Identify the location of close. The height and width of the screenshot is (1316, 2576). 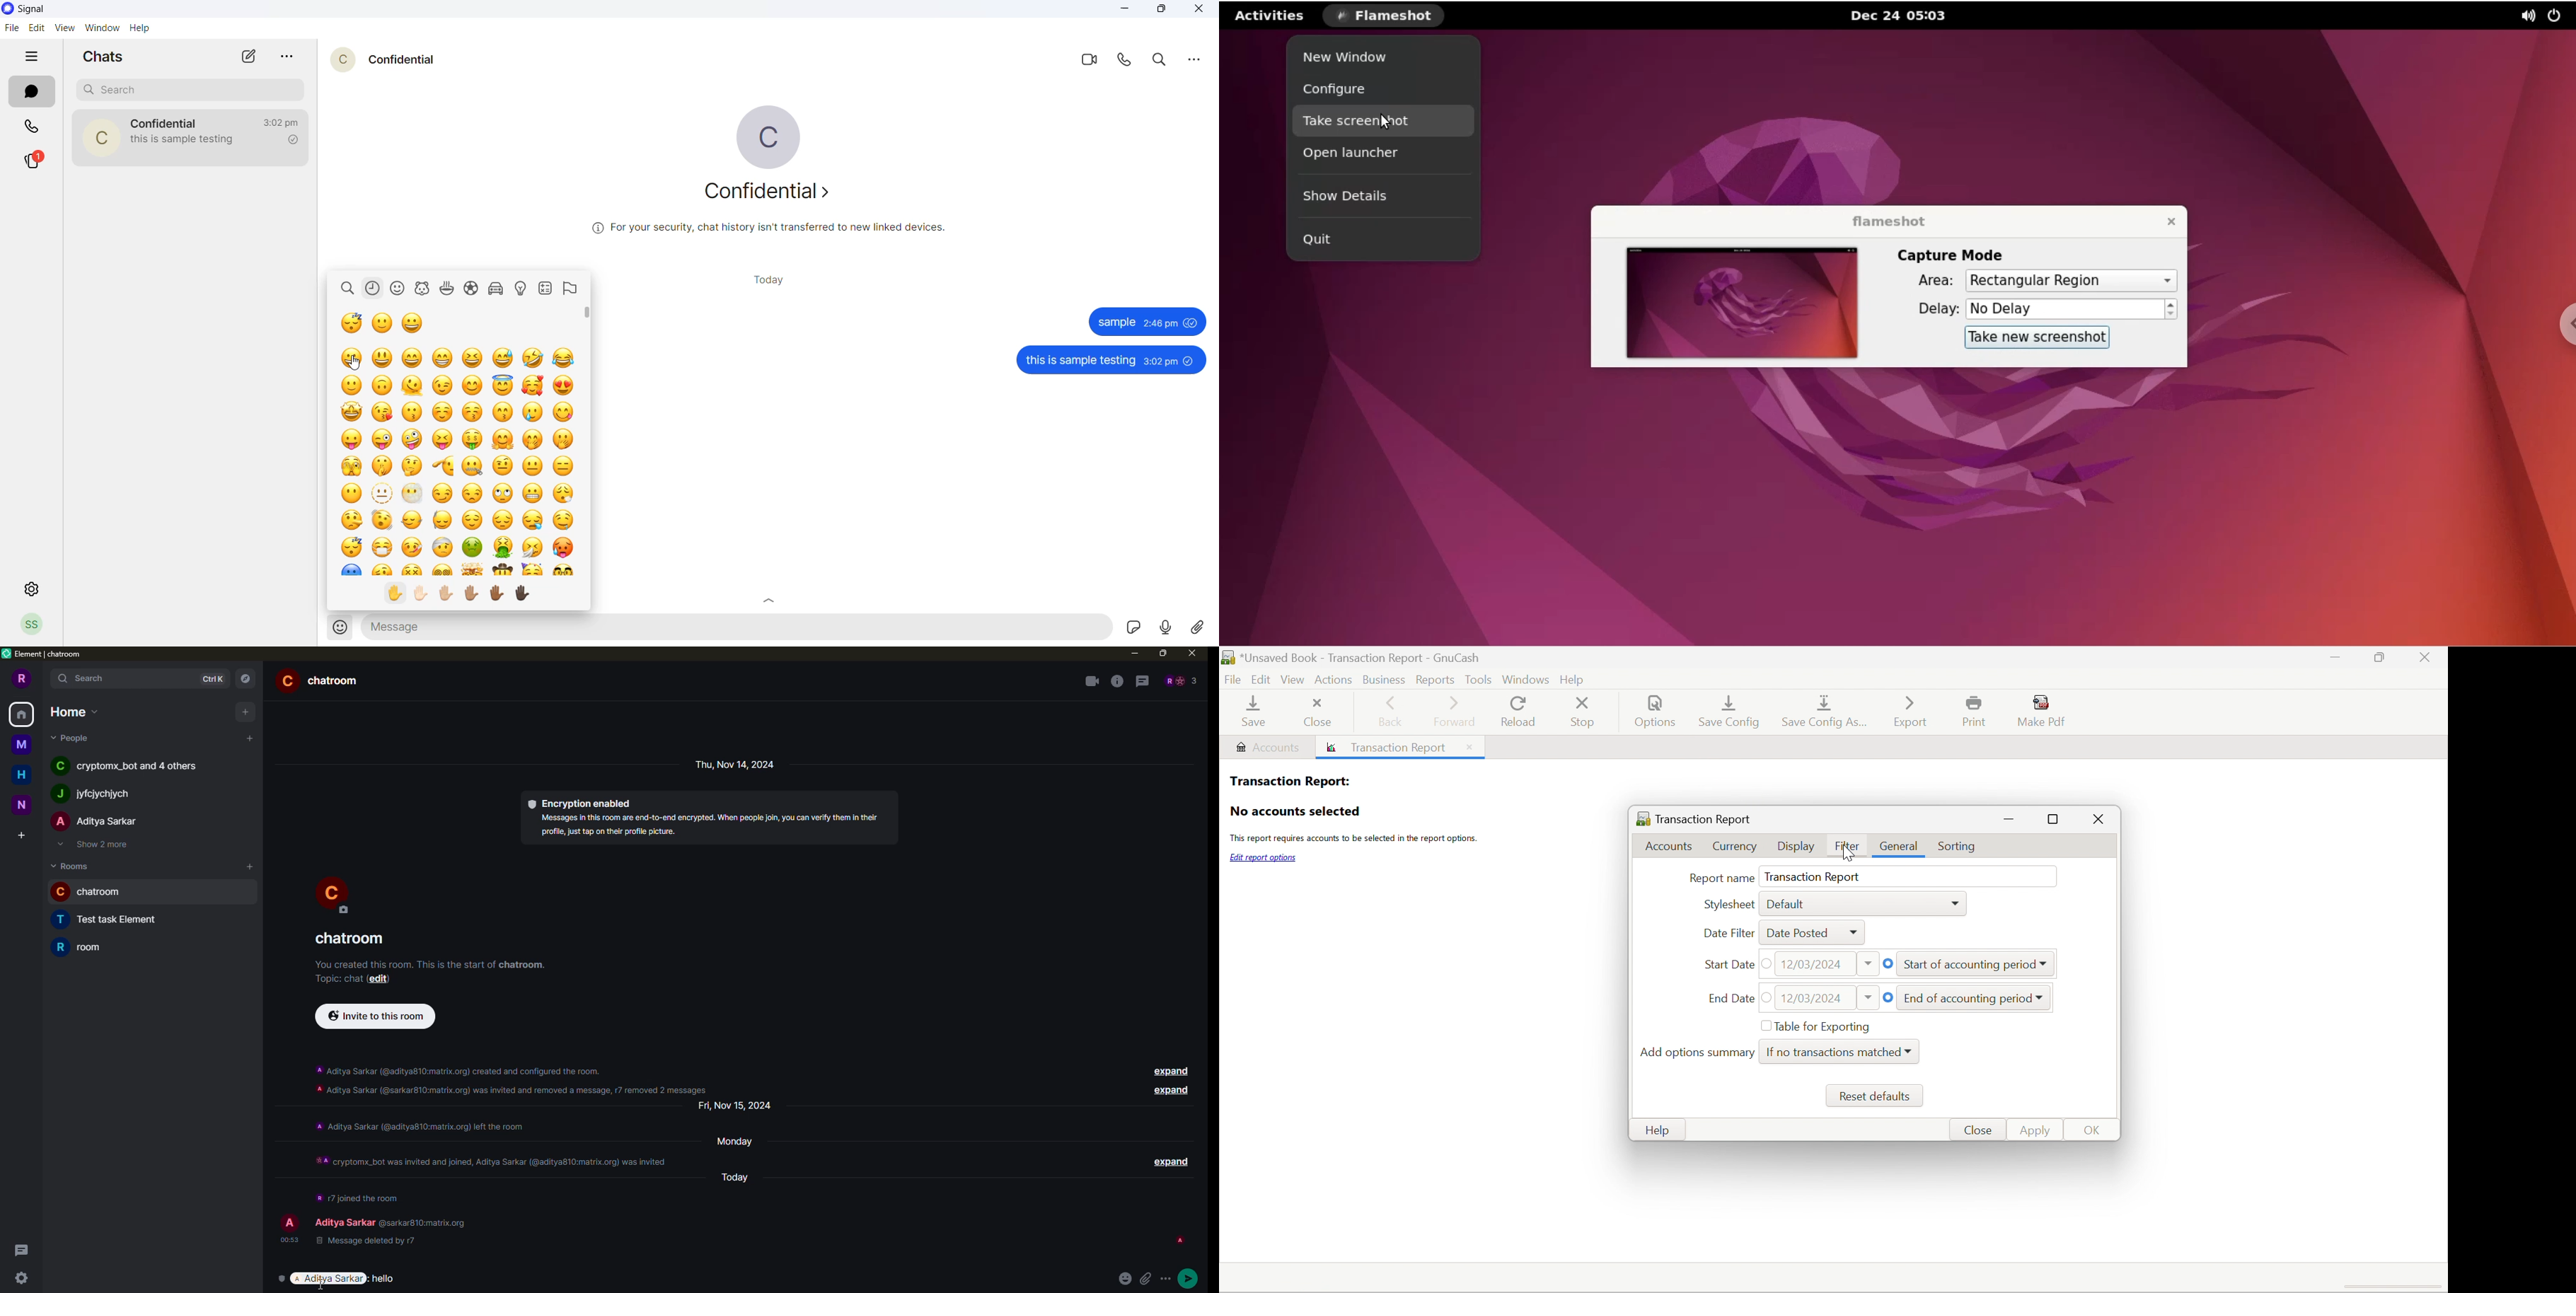
(1197, 11).